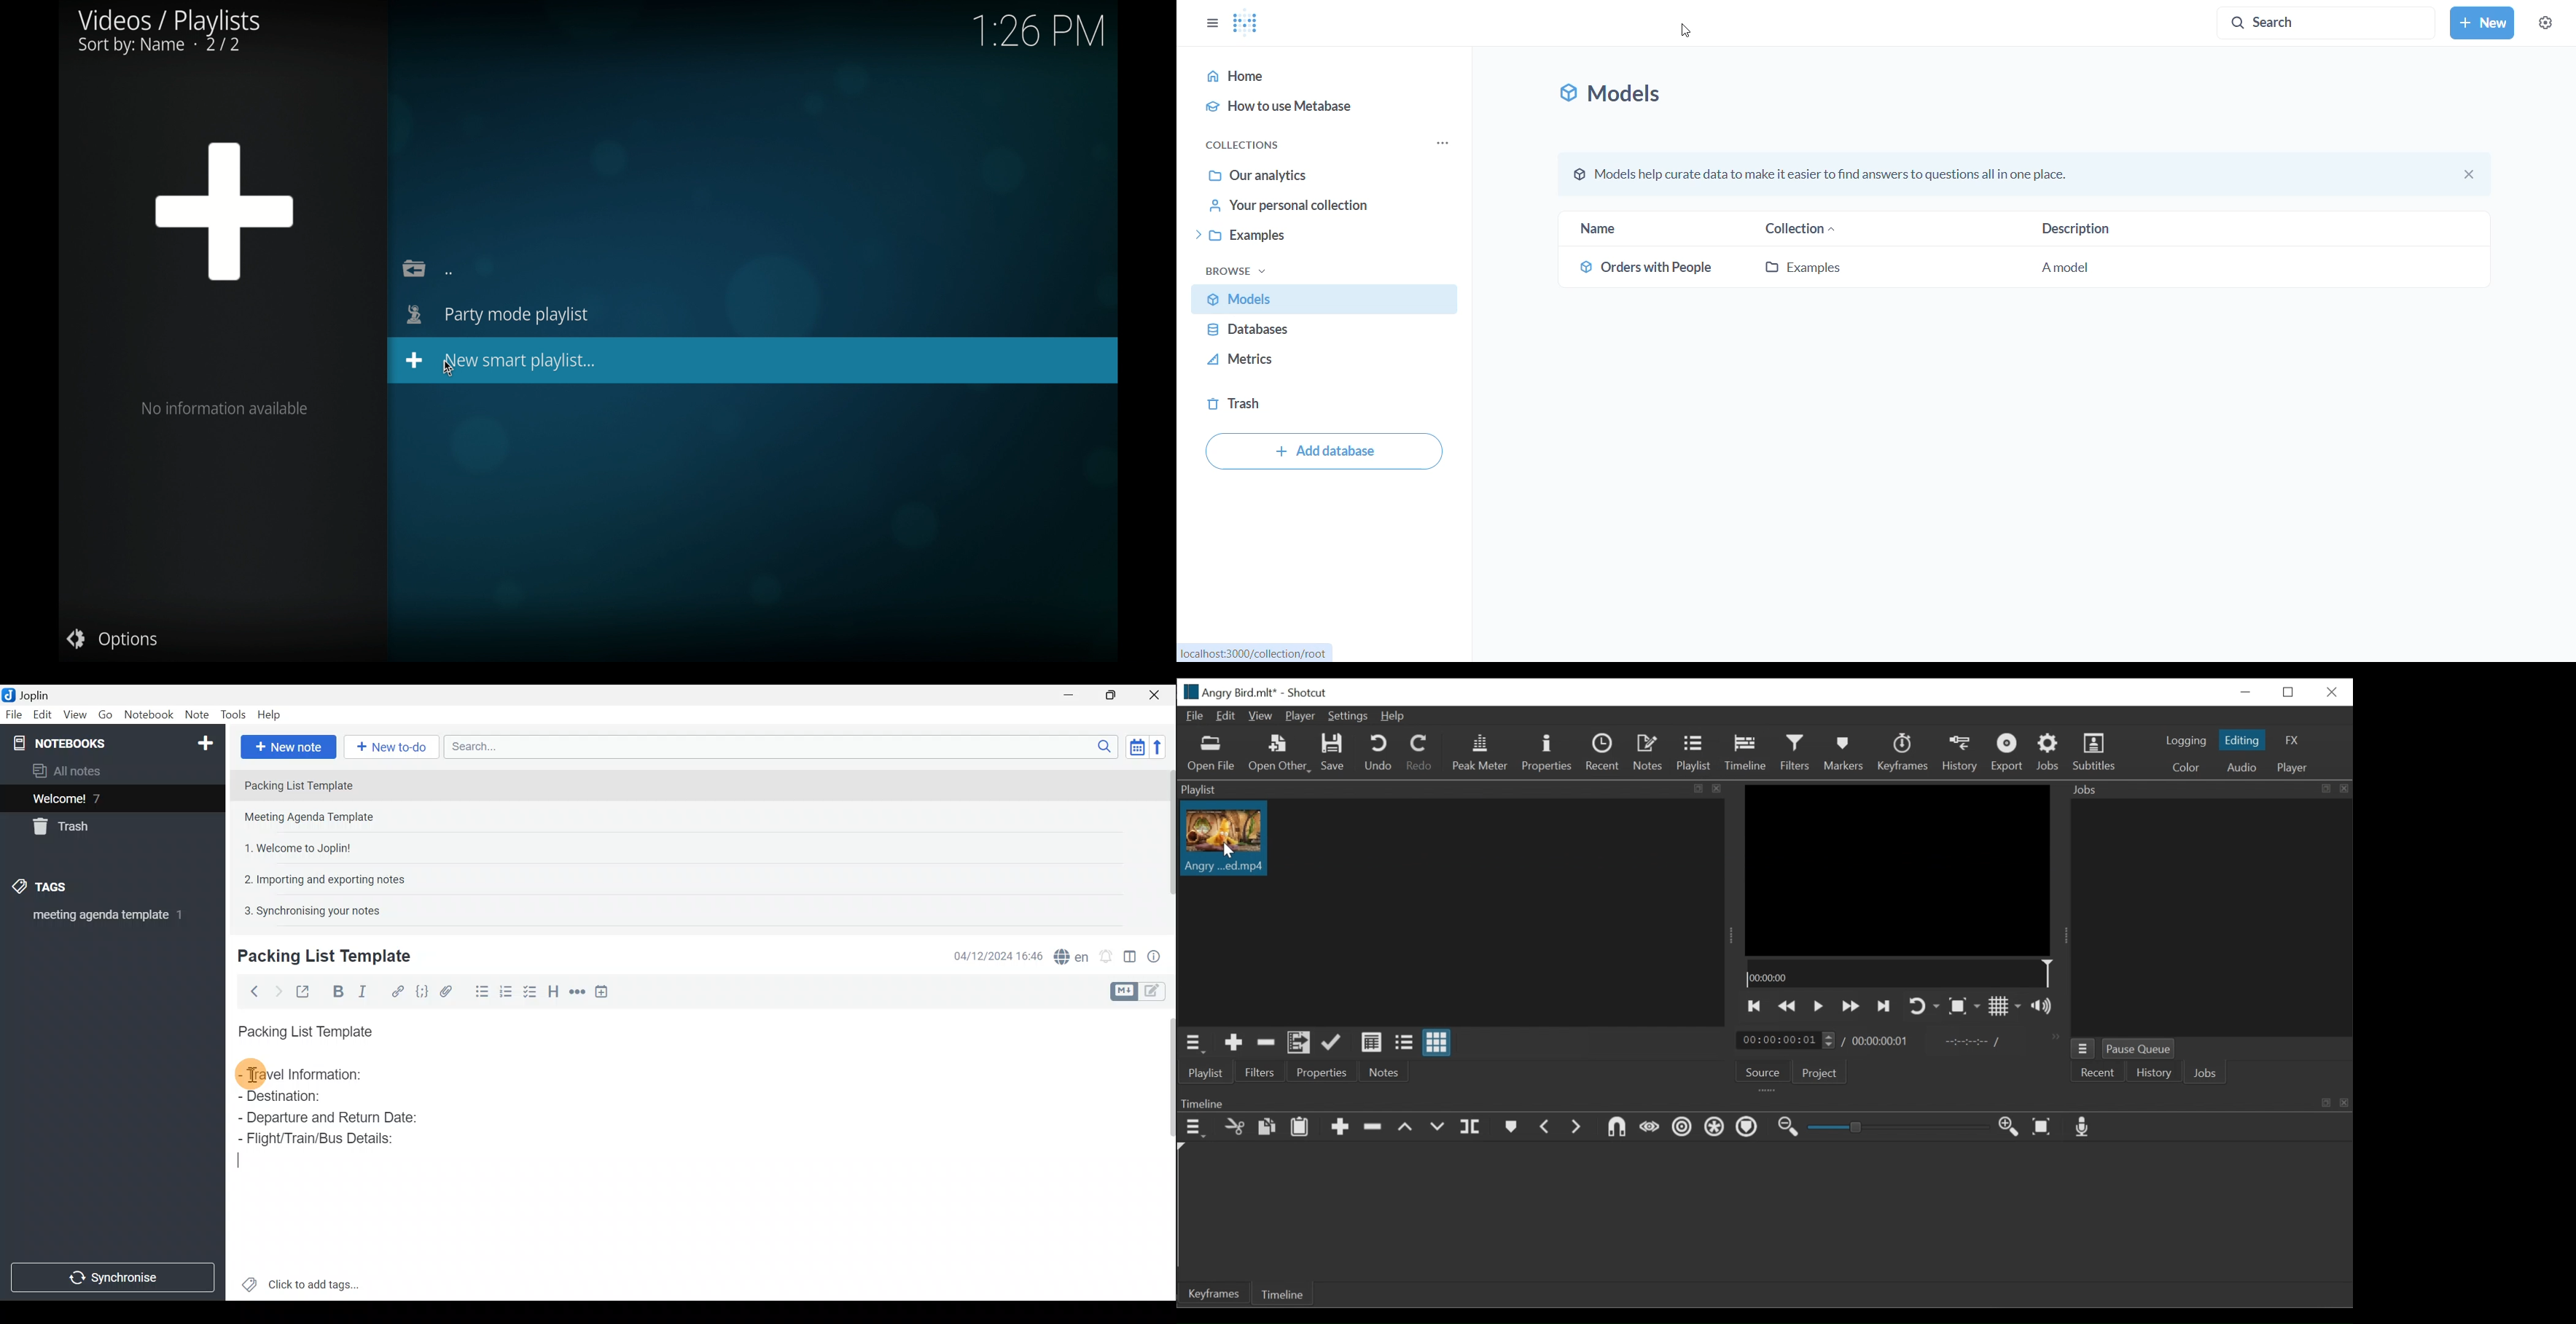 This screenshot has height=1344, width=2576. What do you see at coordinates (317, 957) in the screenshot?
I see `Creating new note` at bounding box center [317, 957].